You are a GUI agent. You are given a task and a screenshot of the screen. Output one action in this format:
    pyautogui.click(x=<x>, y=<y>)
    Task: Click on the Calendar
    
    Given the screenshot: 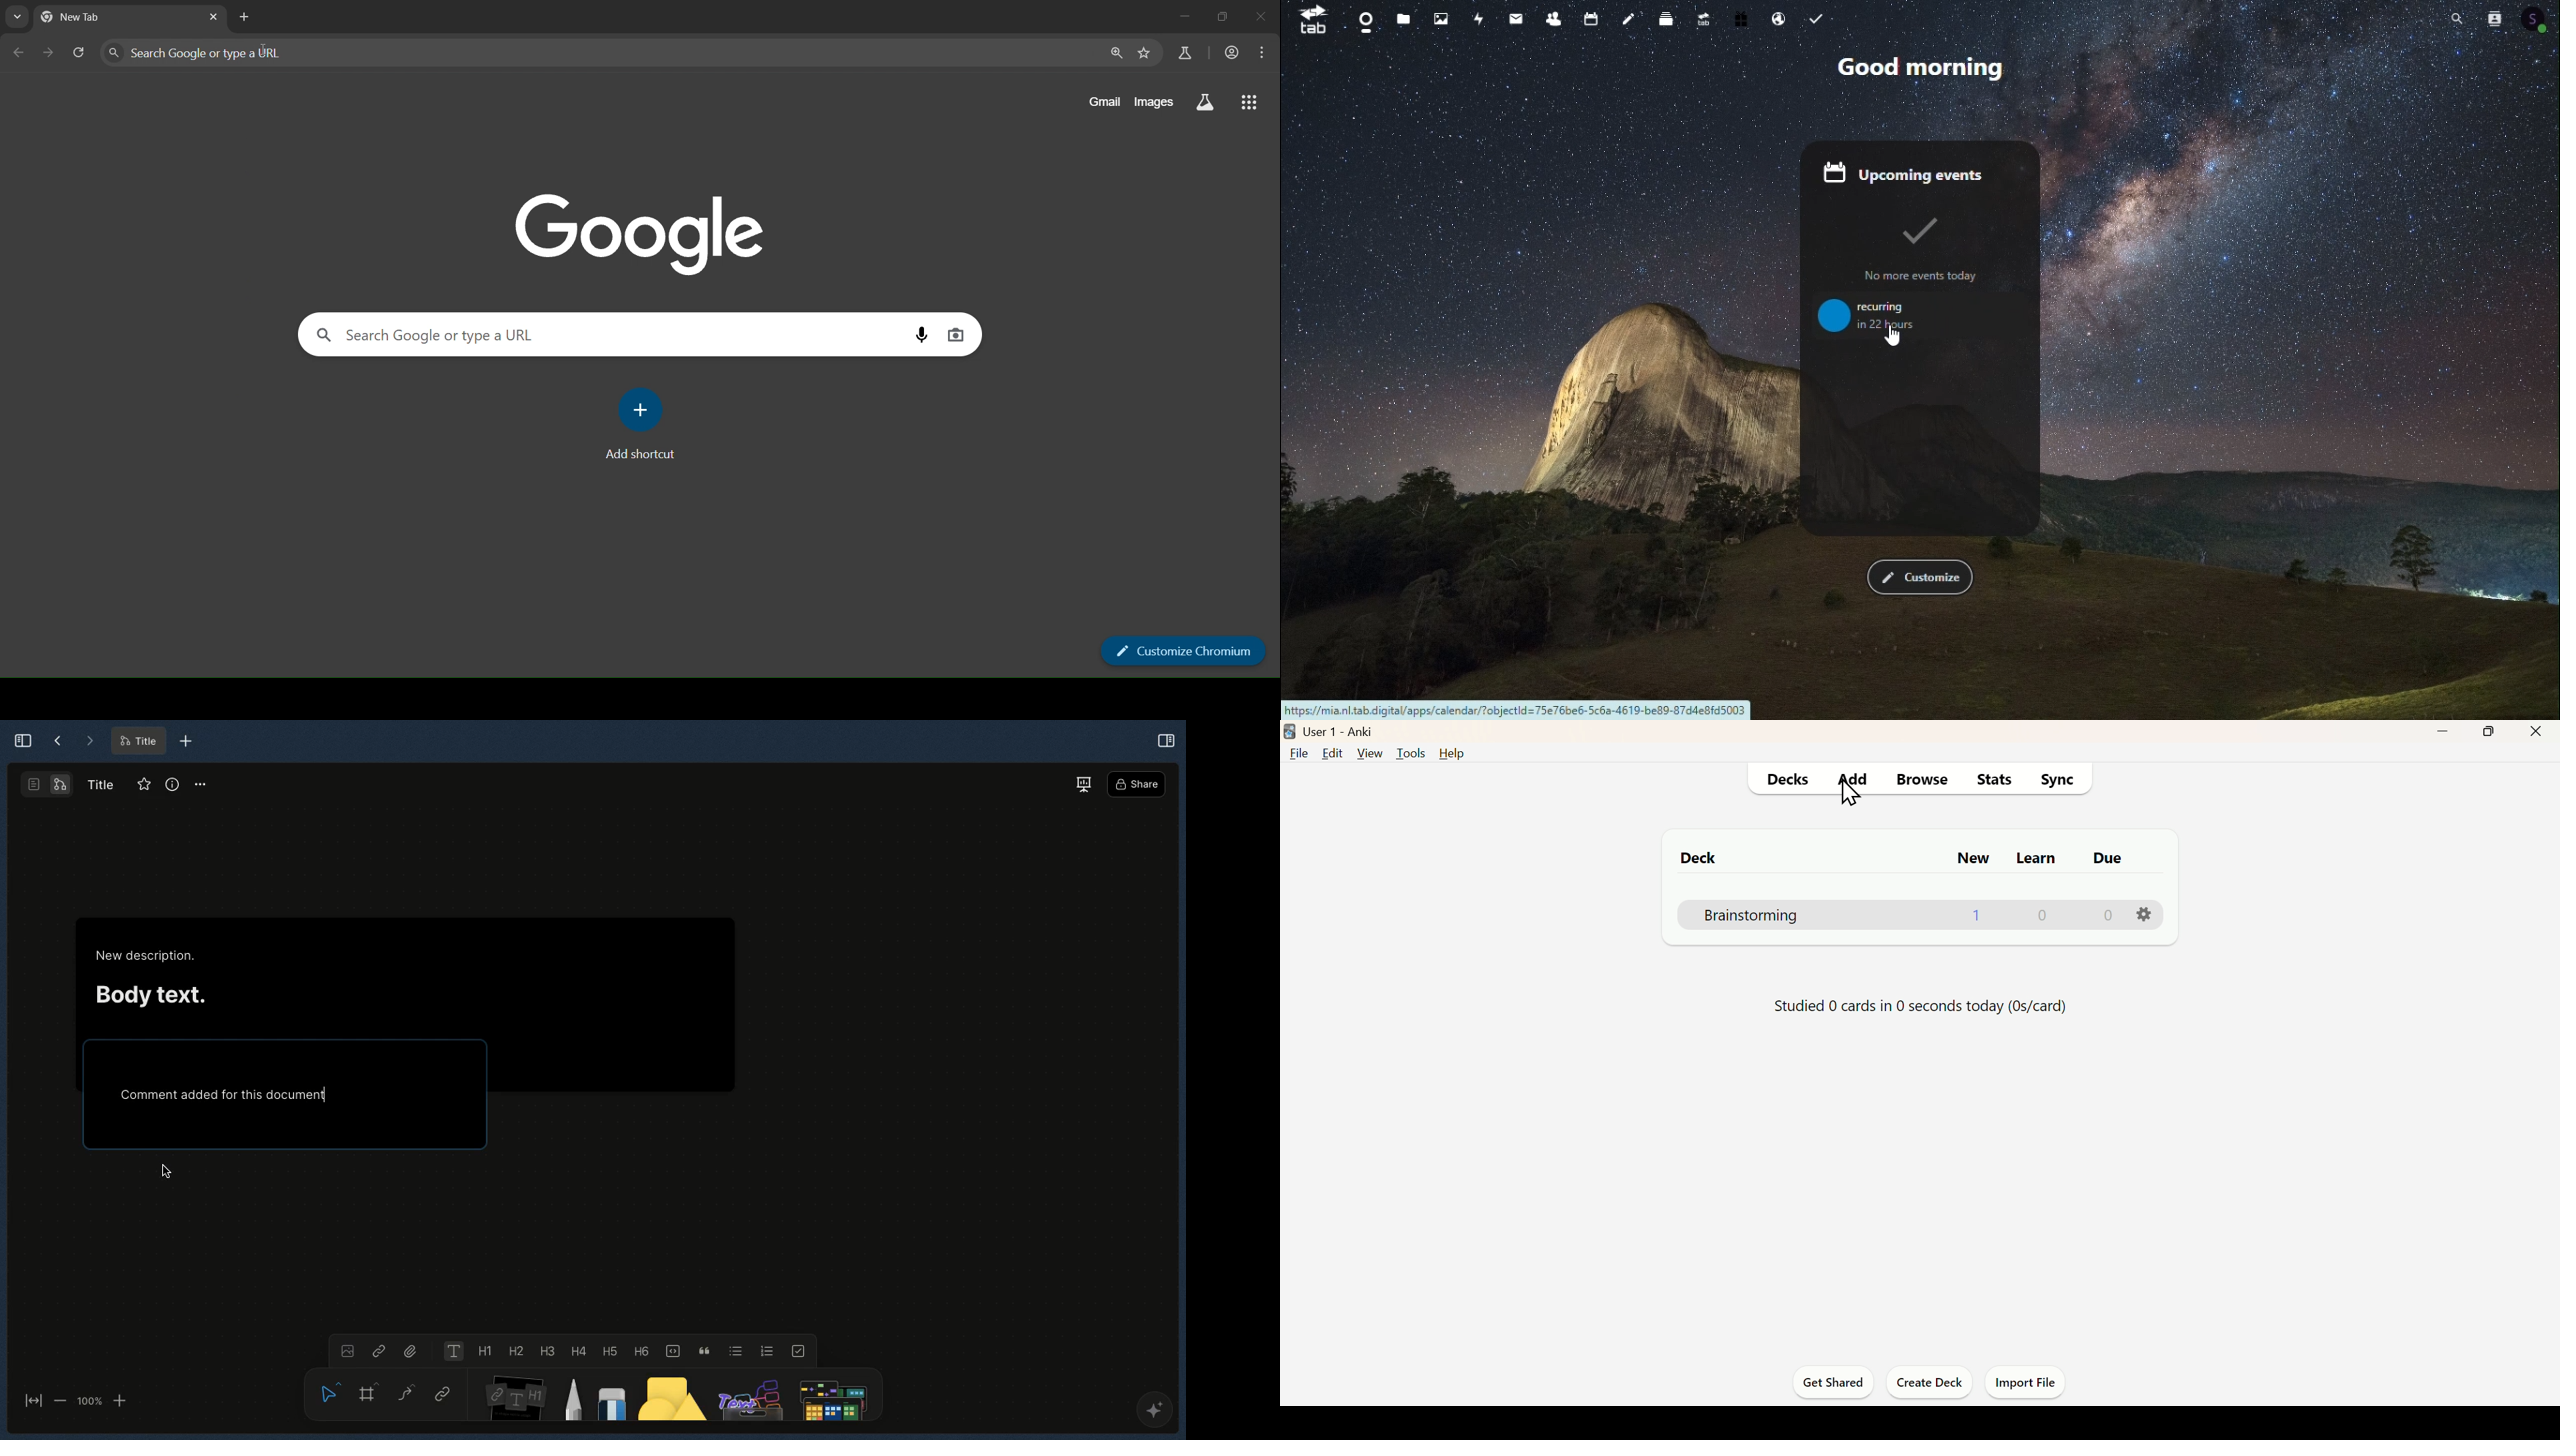 What is the action you would take?
    pyautogui.click(x=1593, y=16)
    